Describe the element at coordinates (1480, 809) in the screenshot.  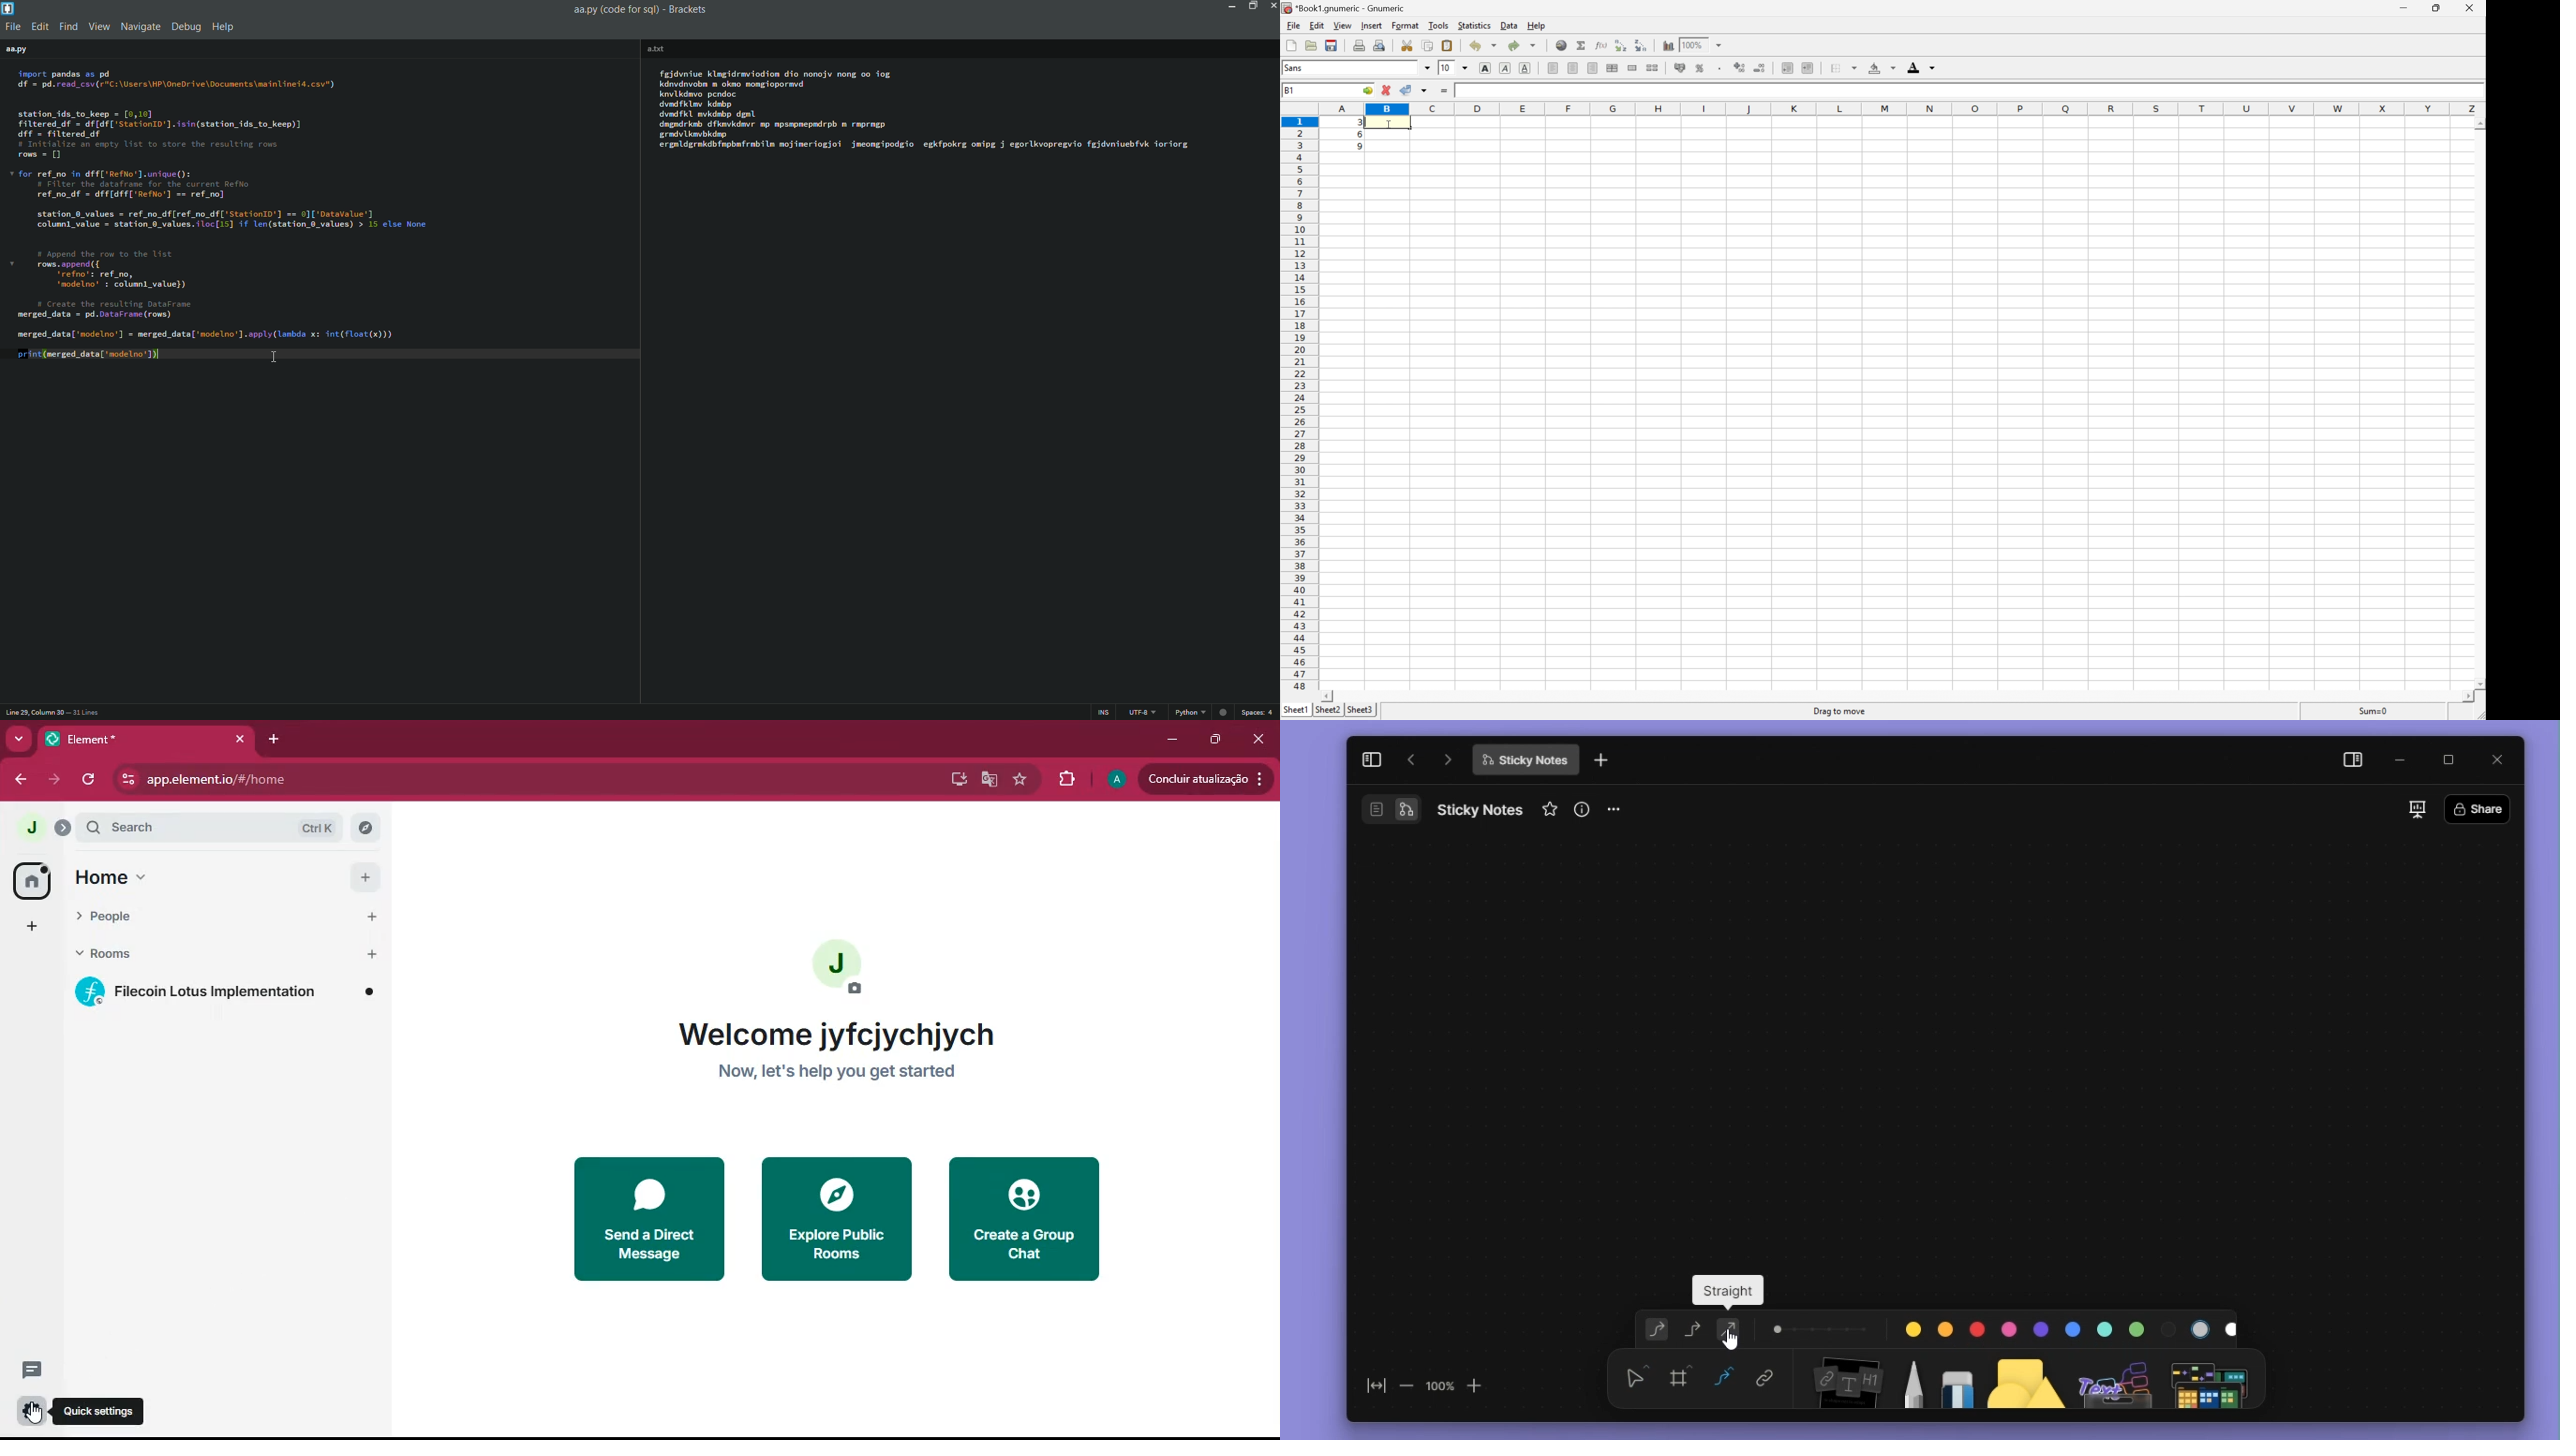
I see `file name` at that location.